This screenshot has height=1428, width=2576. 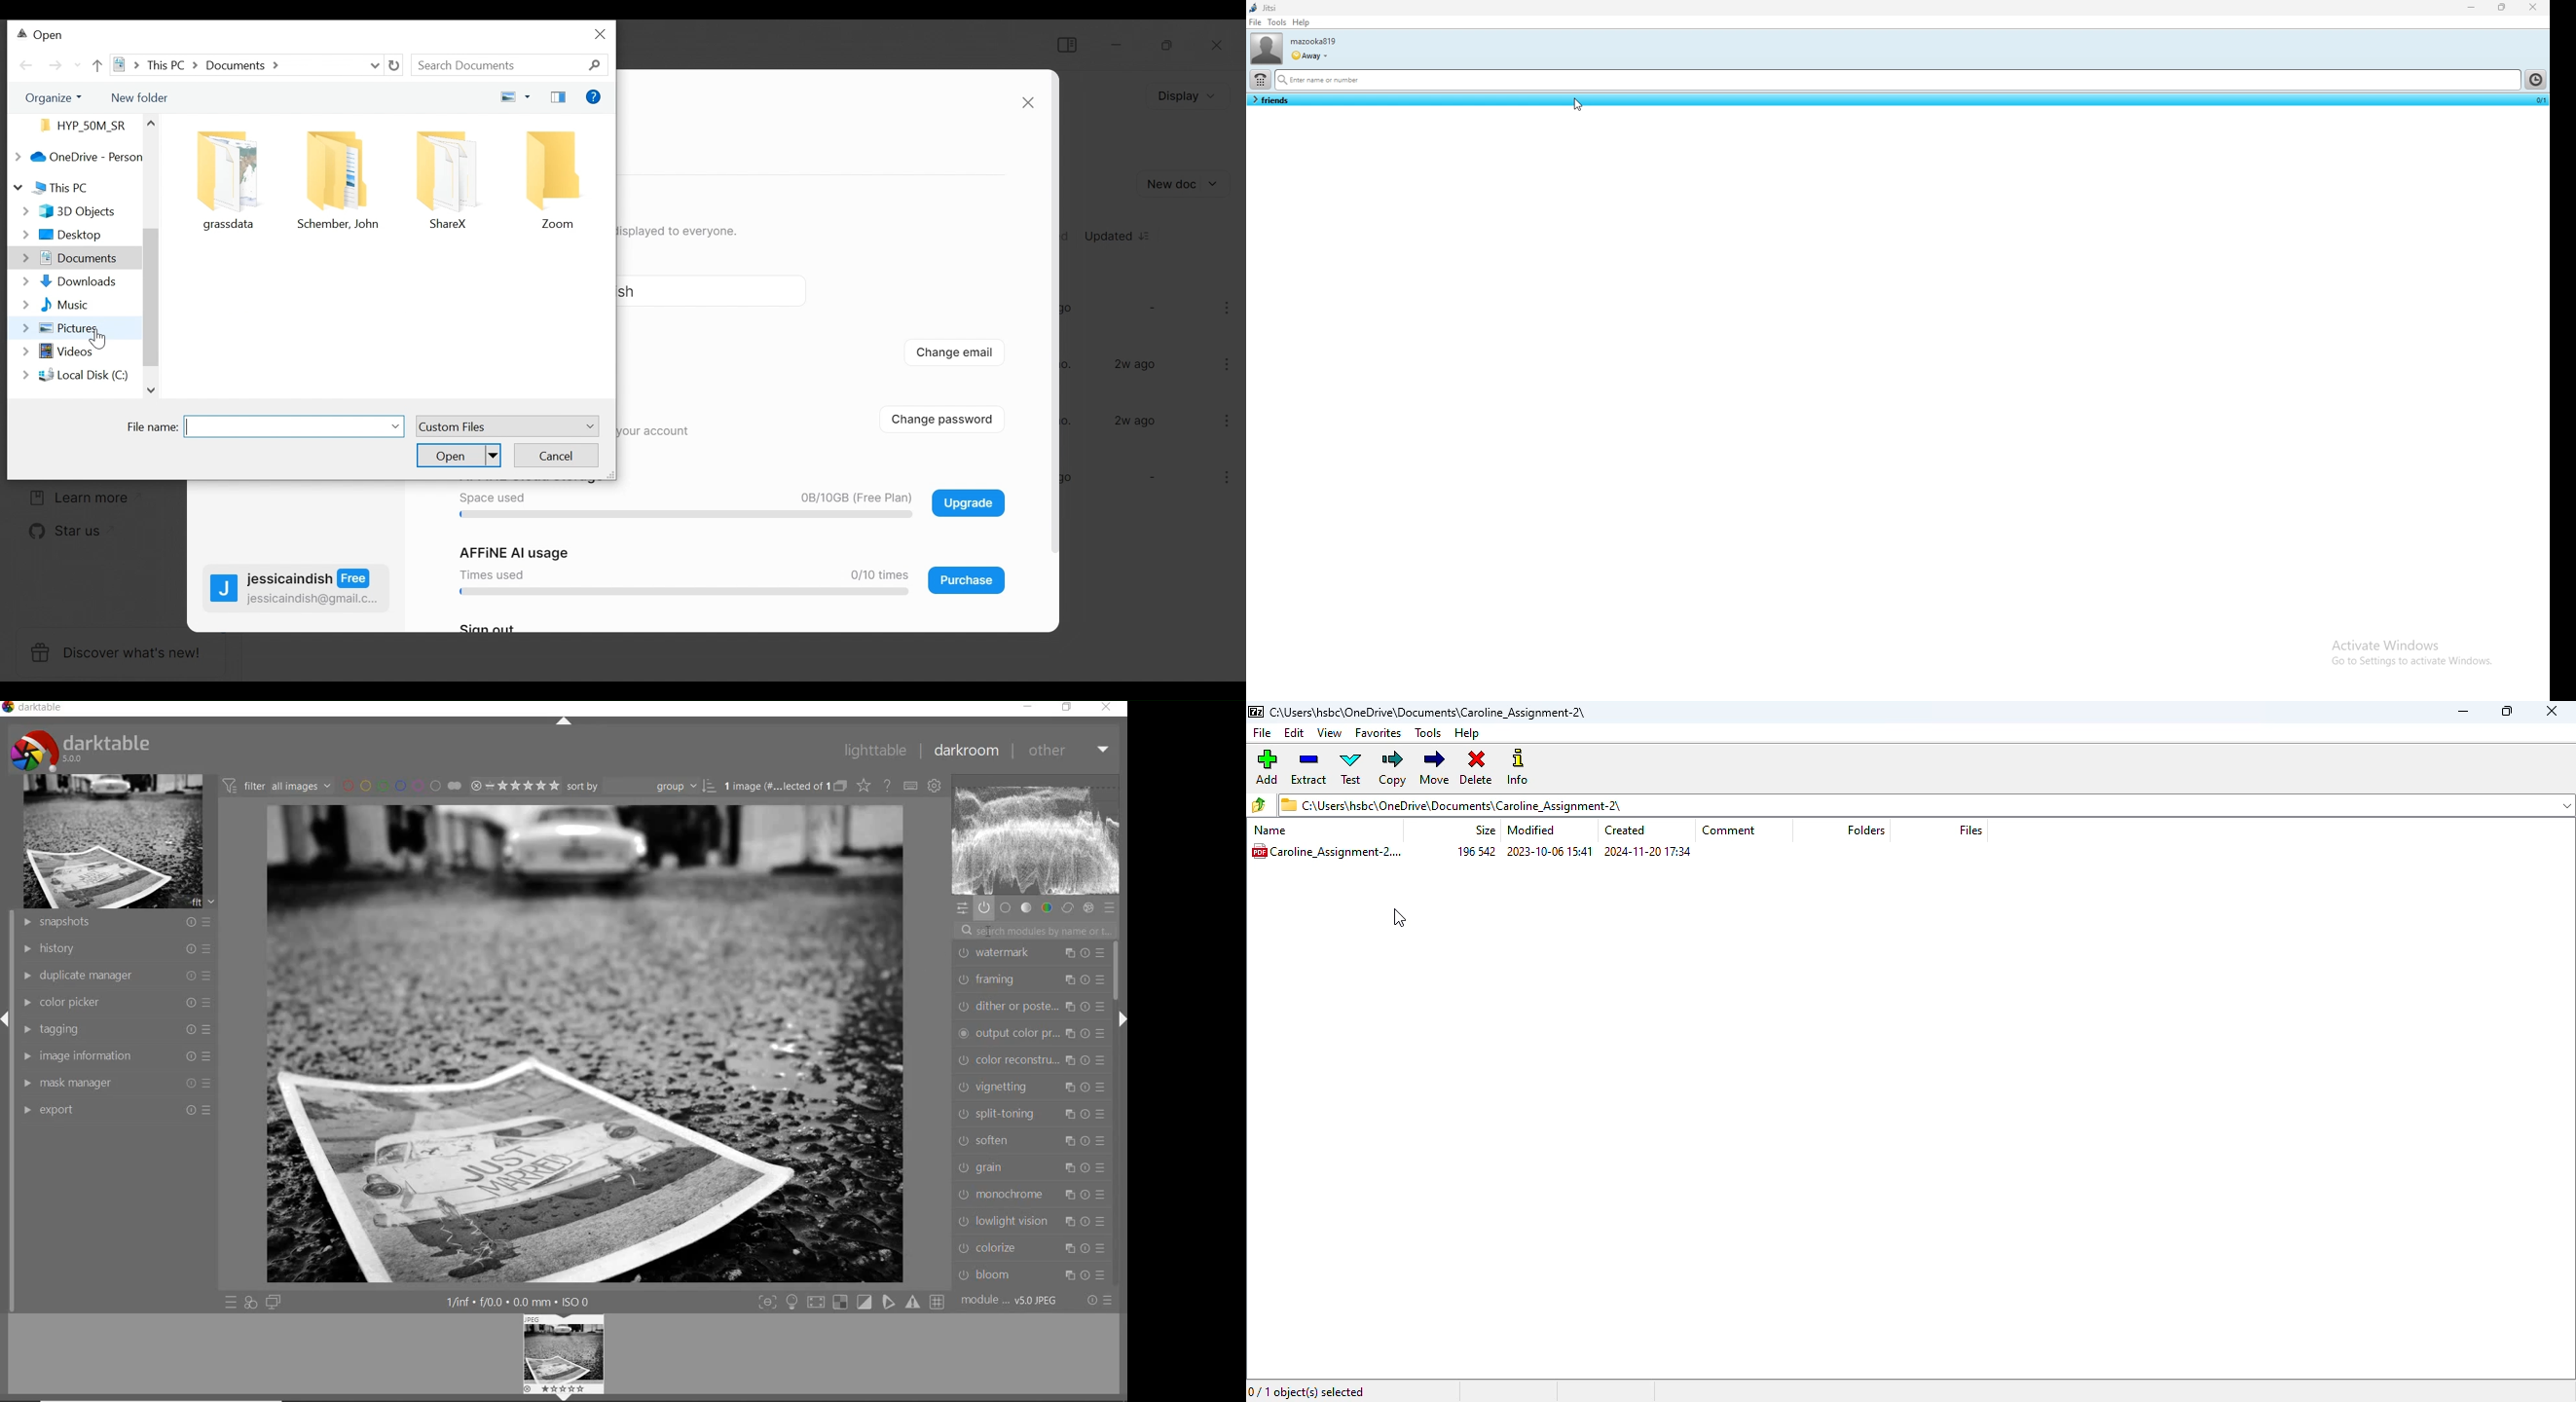 What do you see at coordinates (1029, 1088) in the screenshot?
I see `vignetting` at bounding box center [1029, 1088].